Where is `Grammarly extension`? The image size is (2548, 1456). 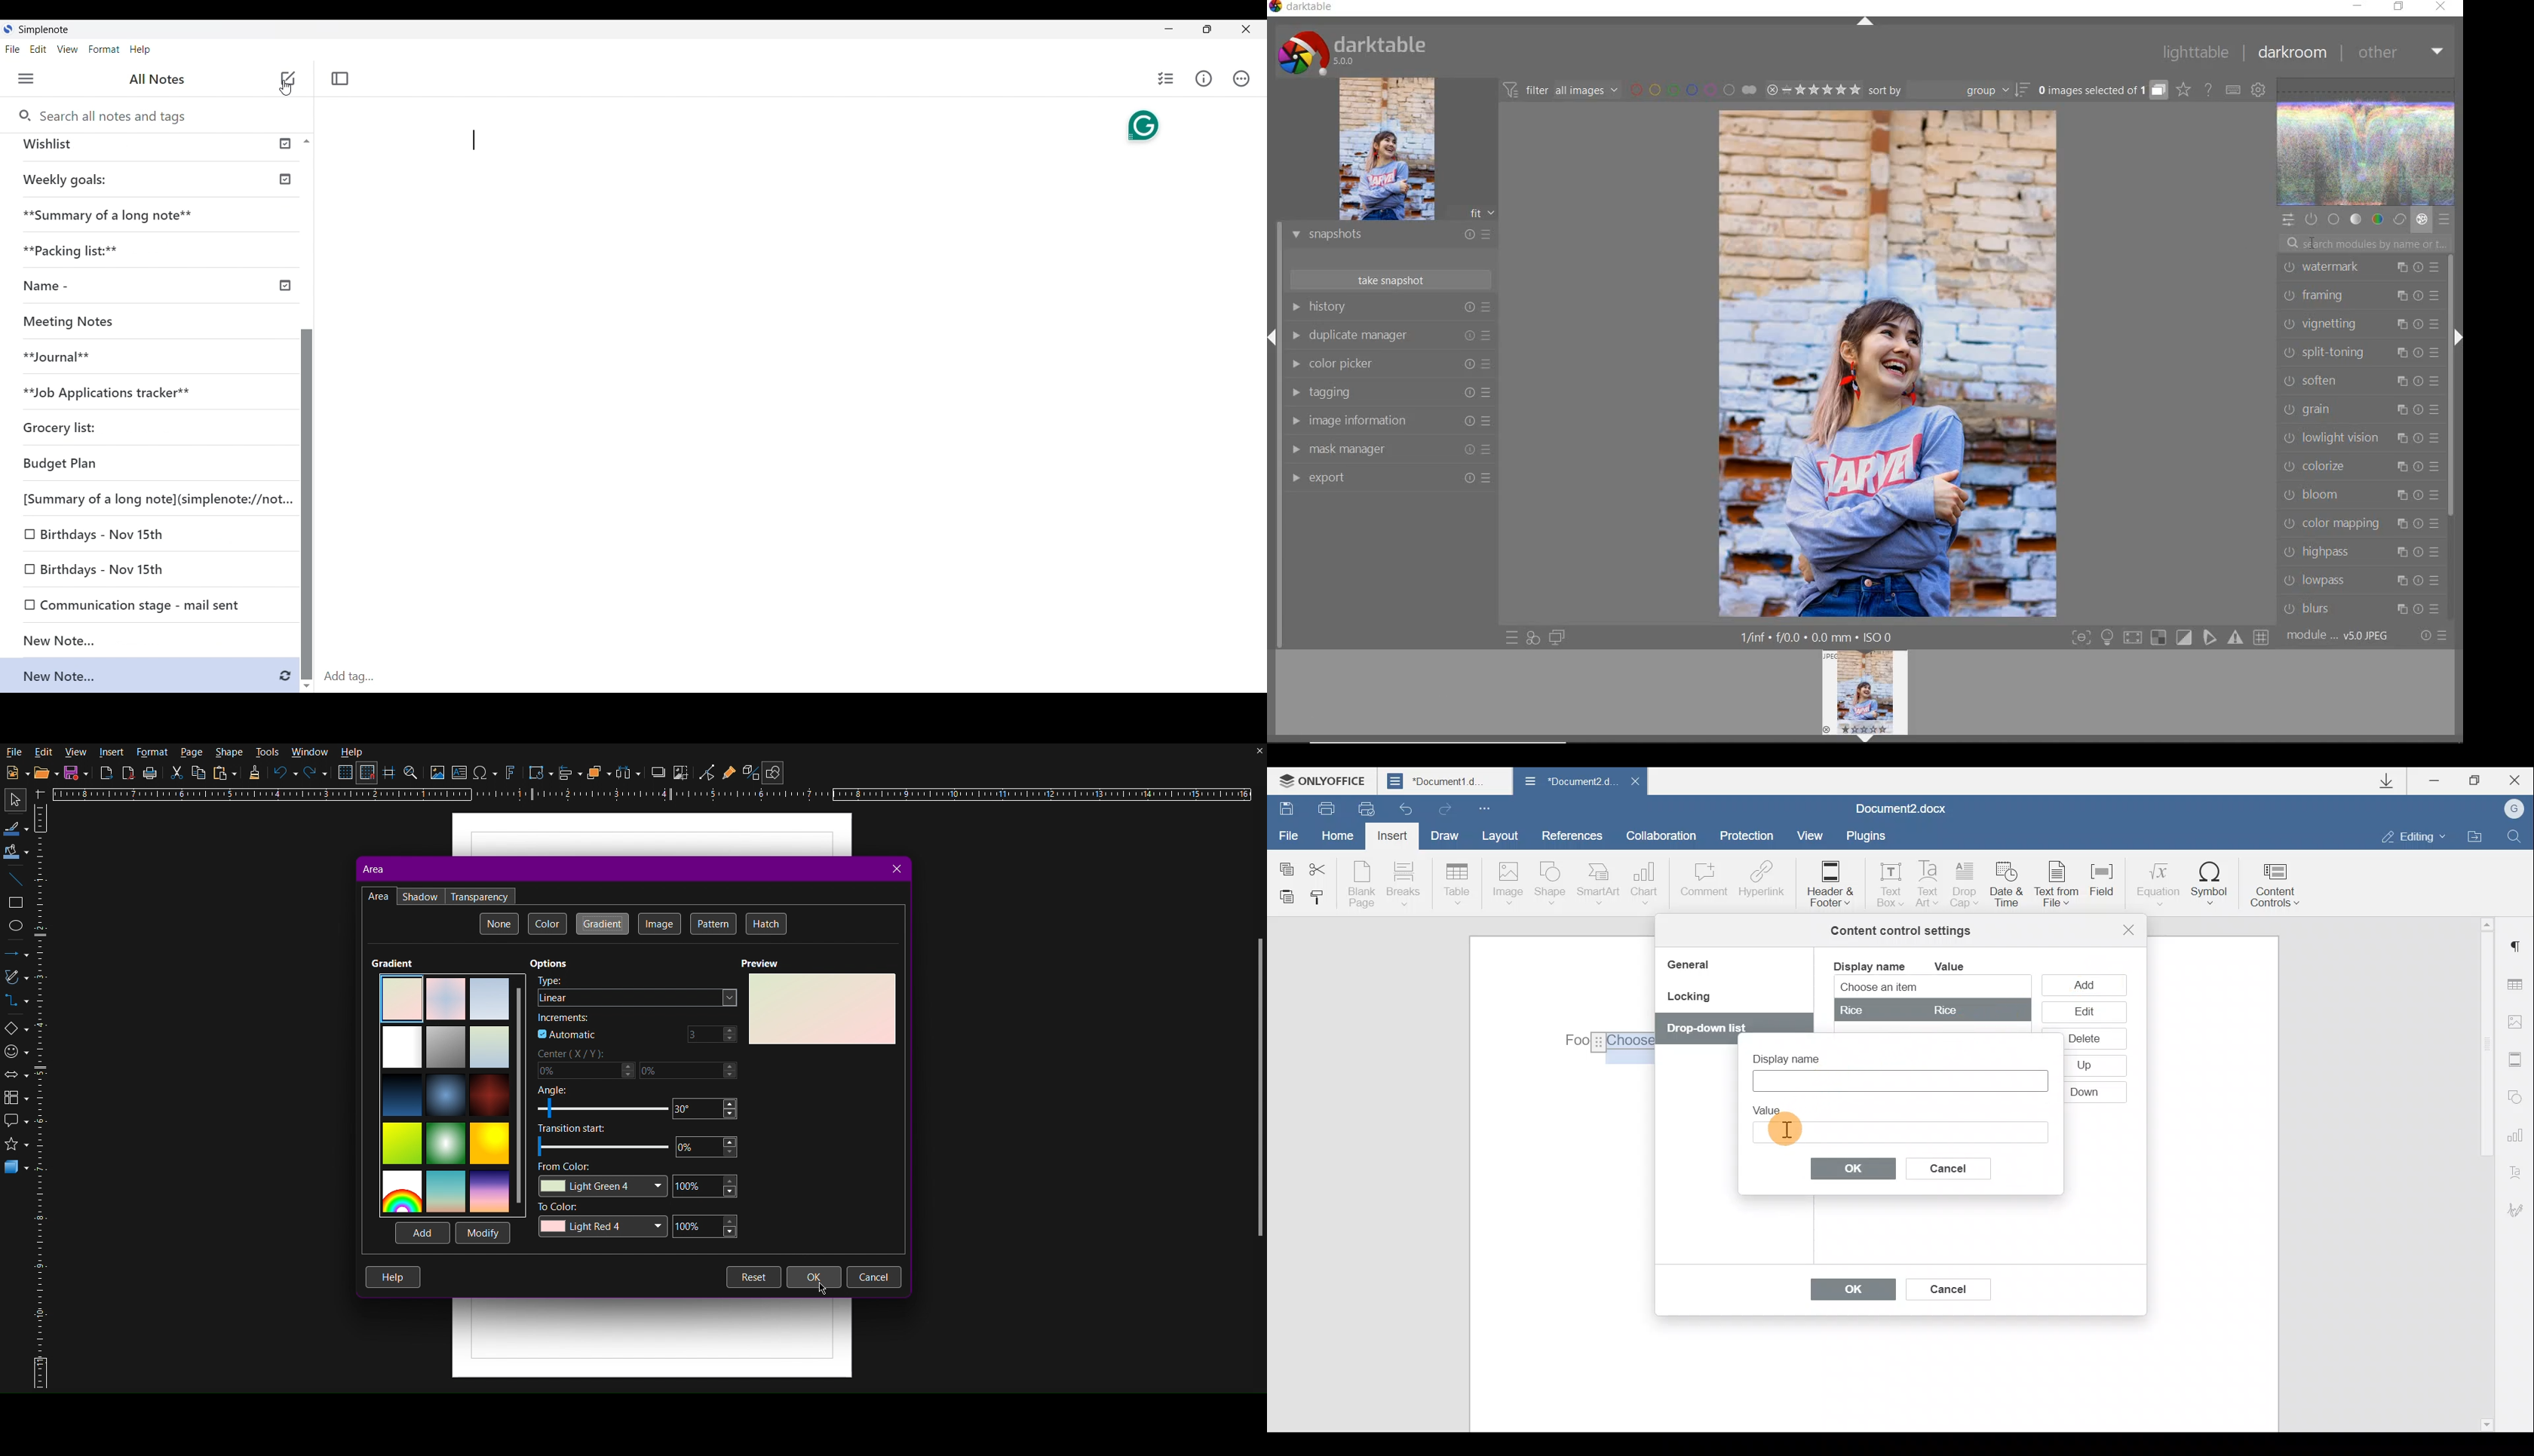 Grammarly extension is located at coordinates (1143, 126).